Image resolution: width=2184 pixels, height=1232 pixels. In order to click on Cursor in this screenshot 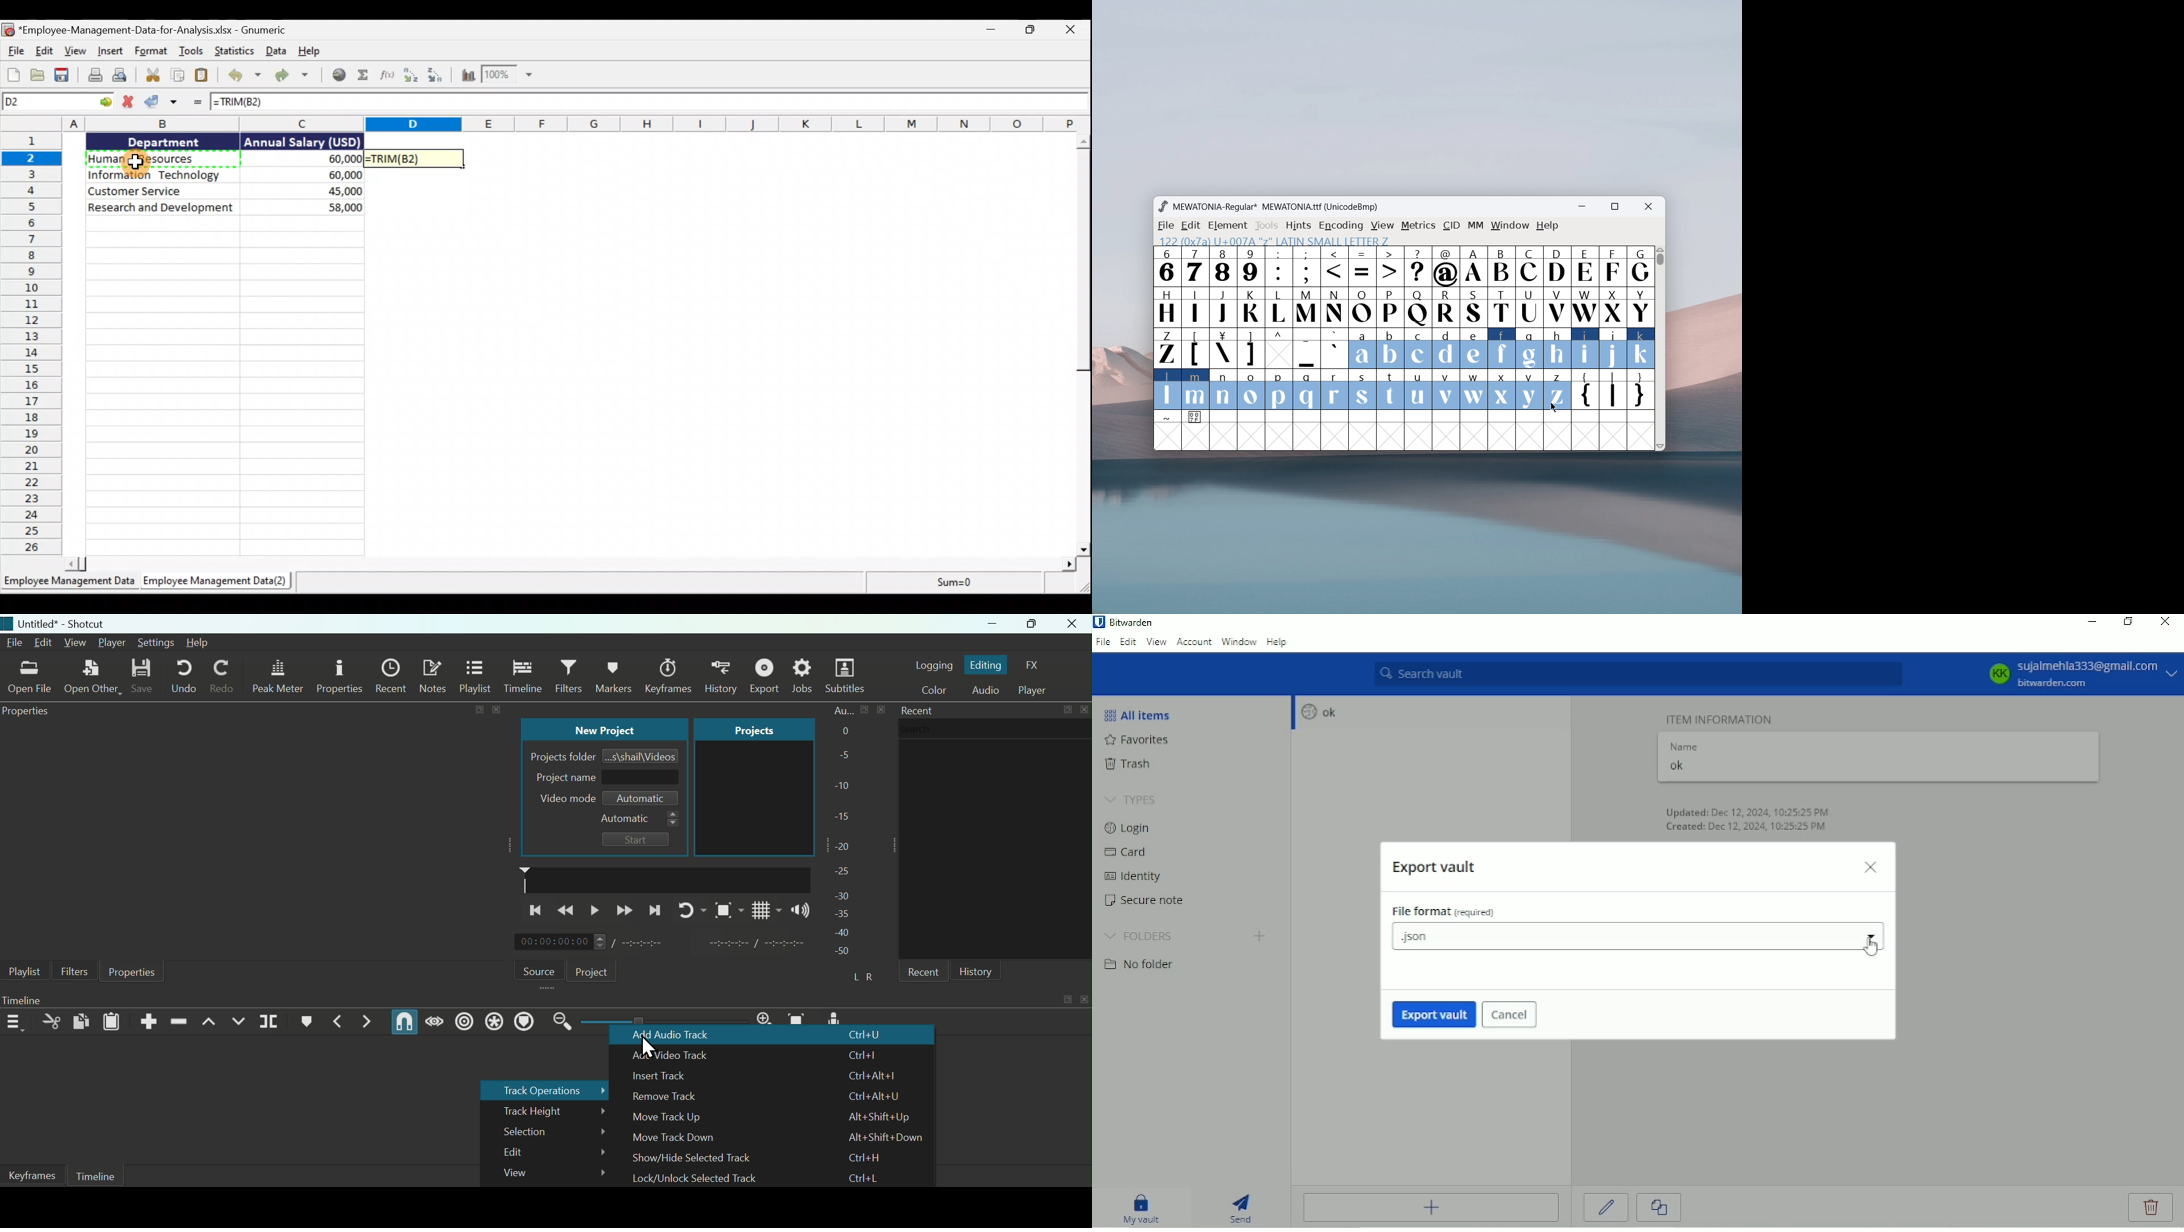, I will do `click(1871, 944)`.